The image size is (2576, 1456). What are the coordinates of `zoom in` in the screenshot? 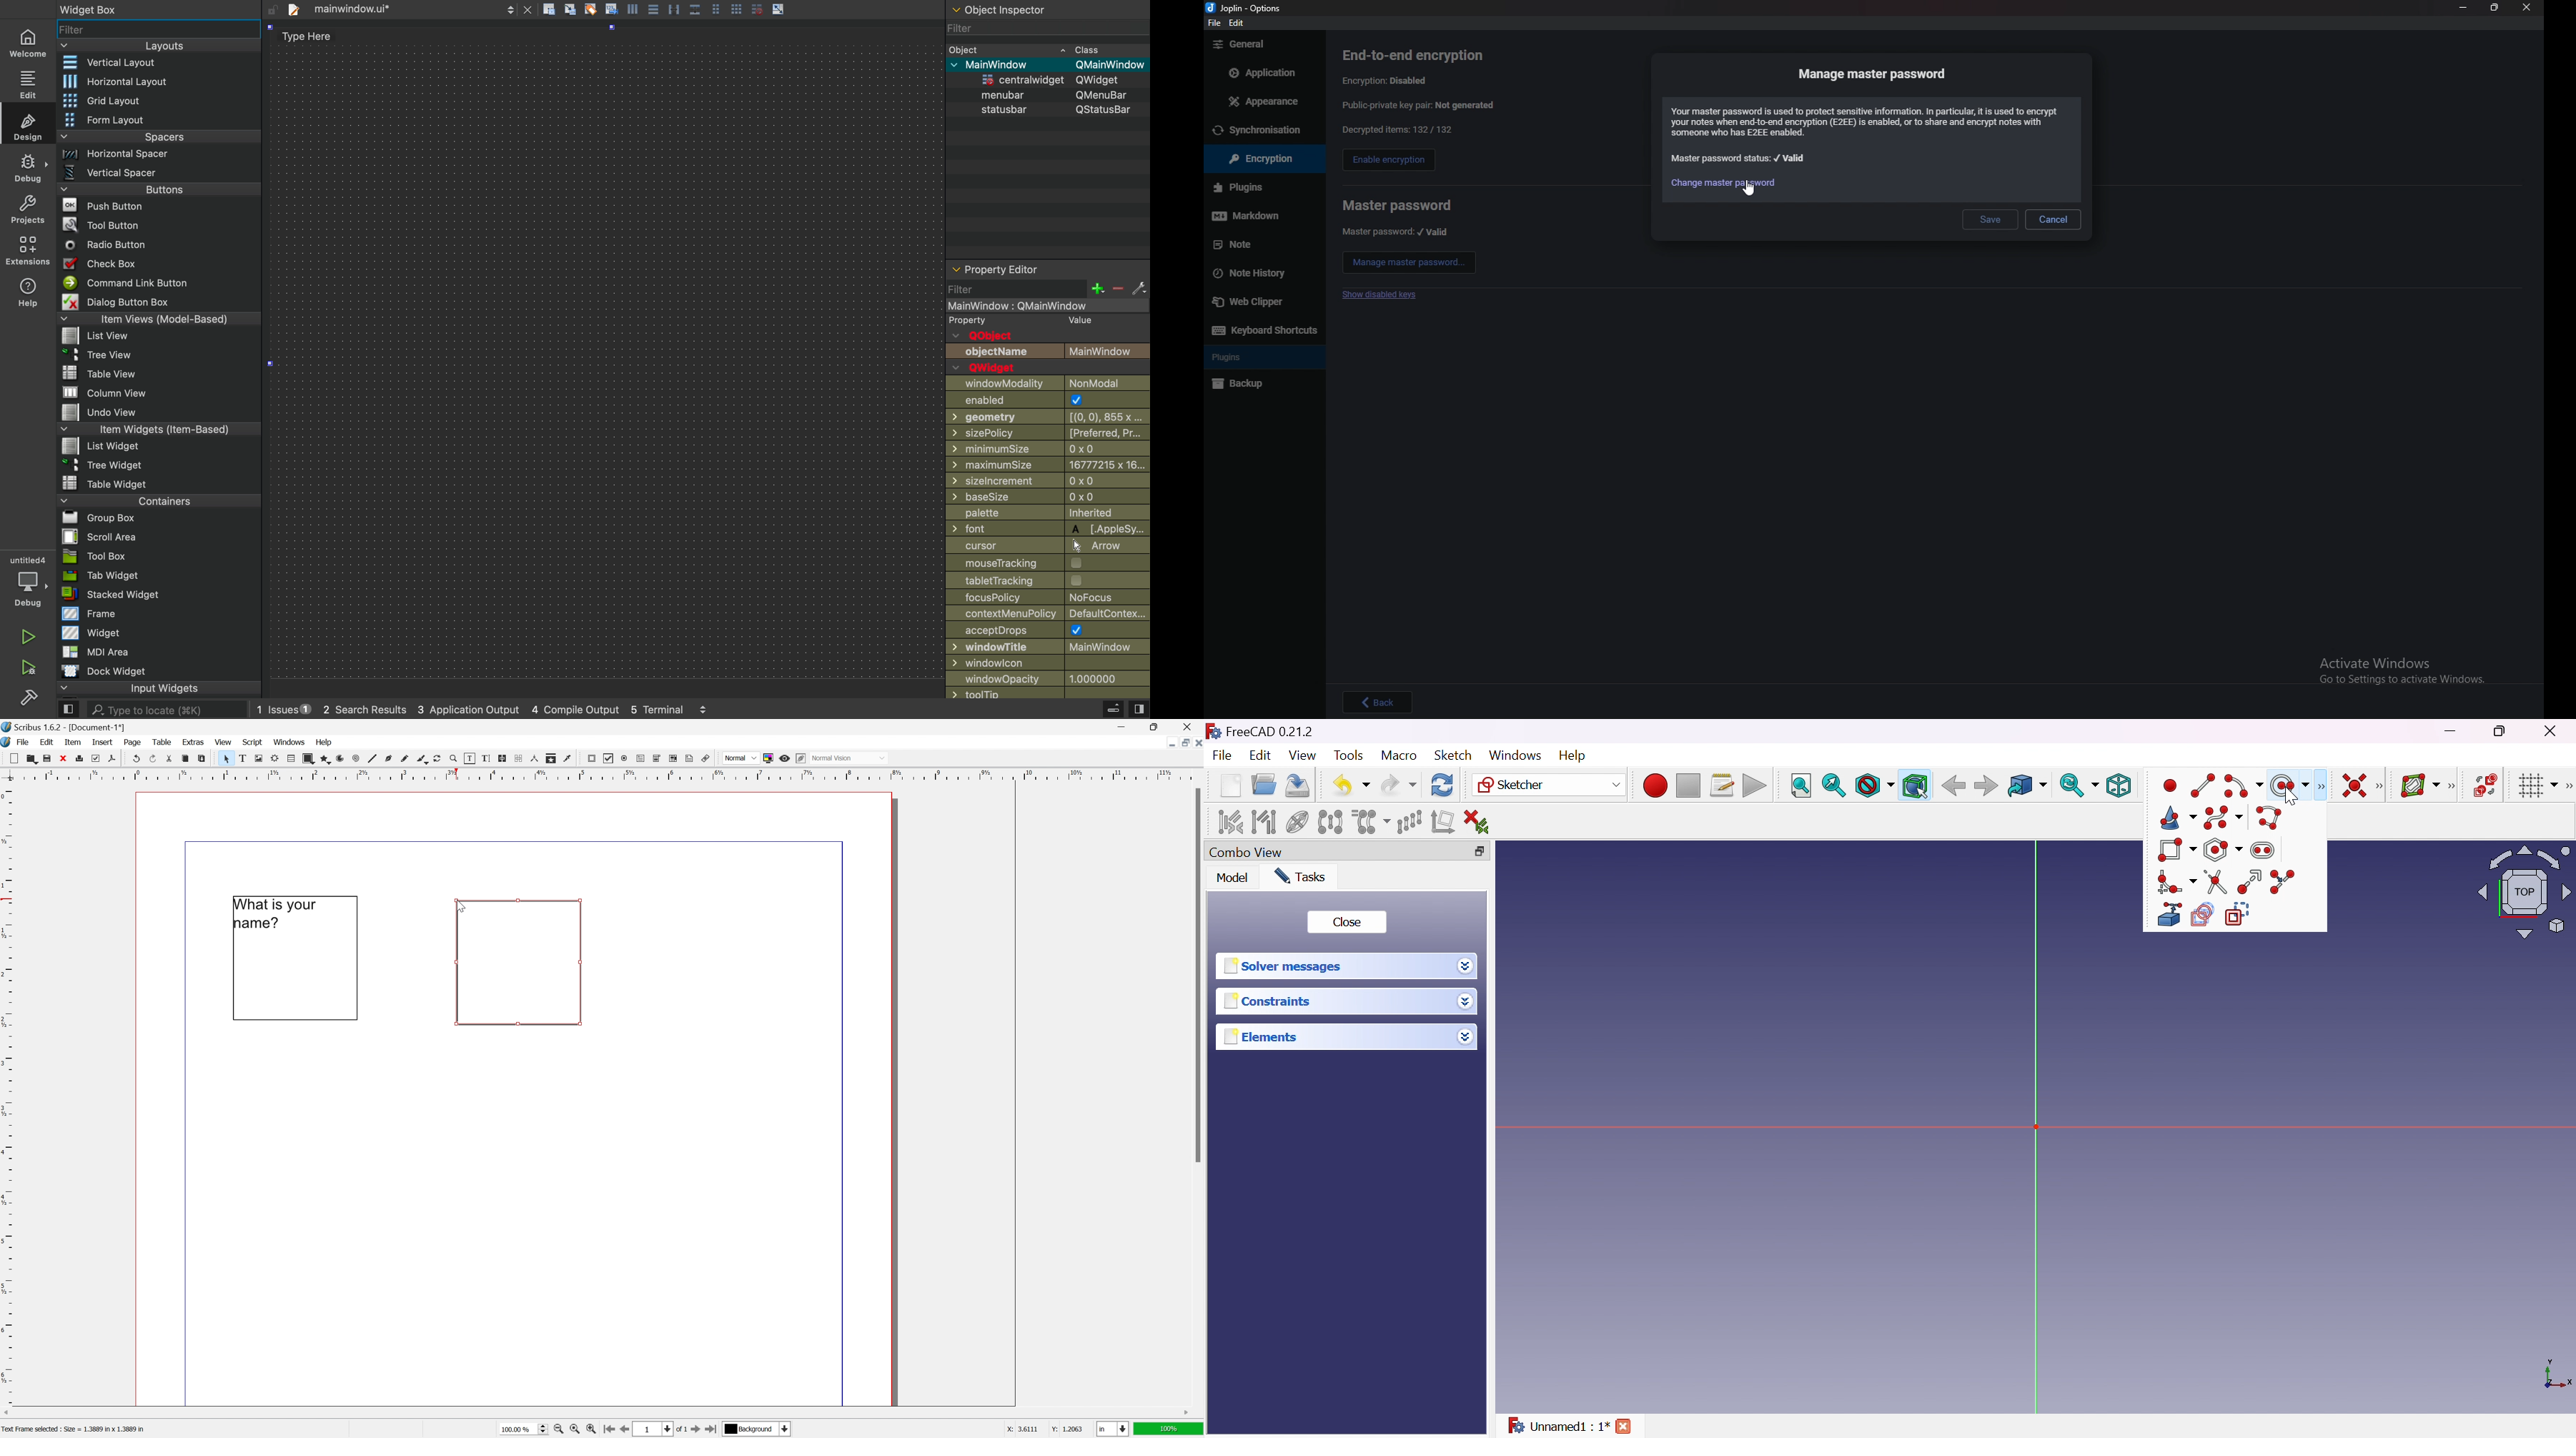 It's located at (592, 1430).